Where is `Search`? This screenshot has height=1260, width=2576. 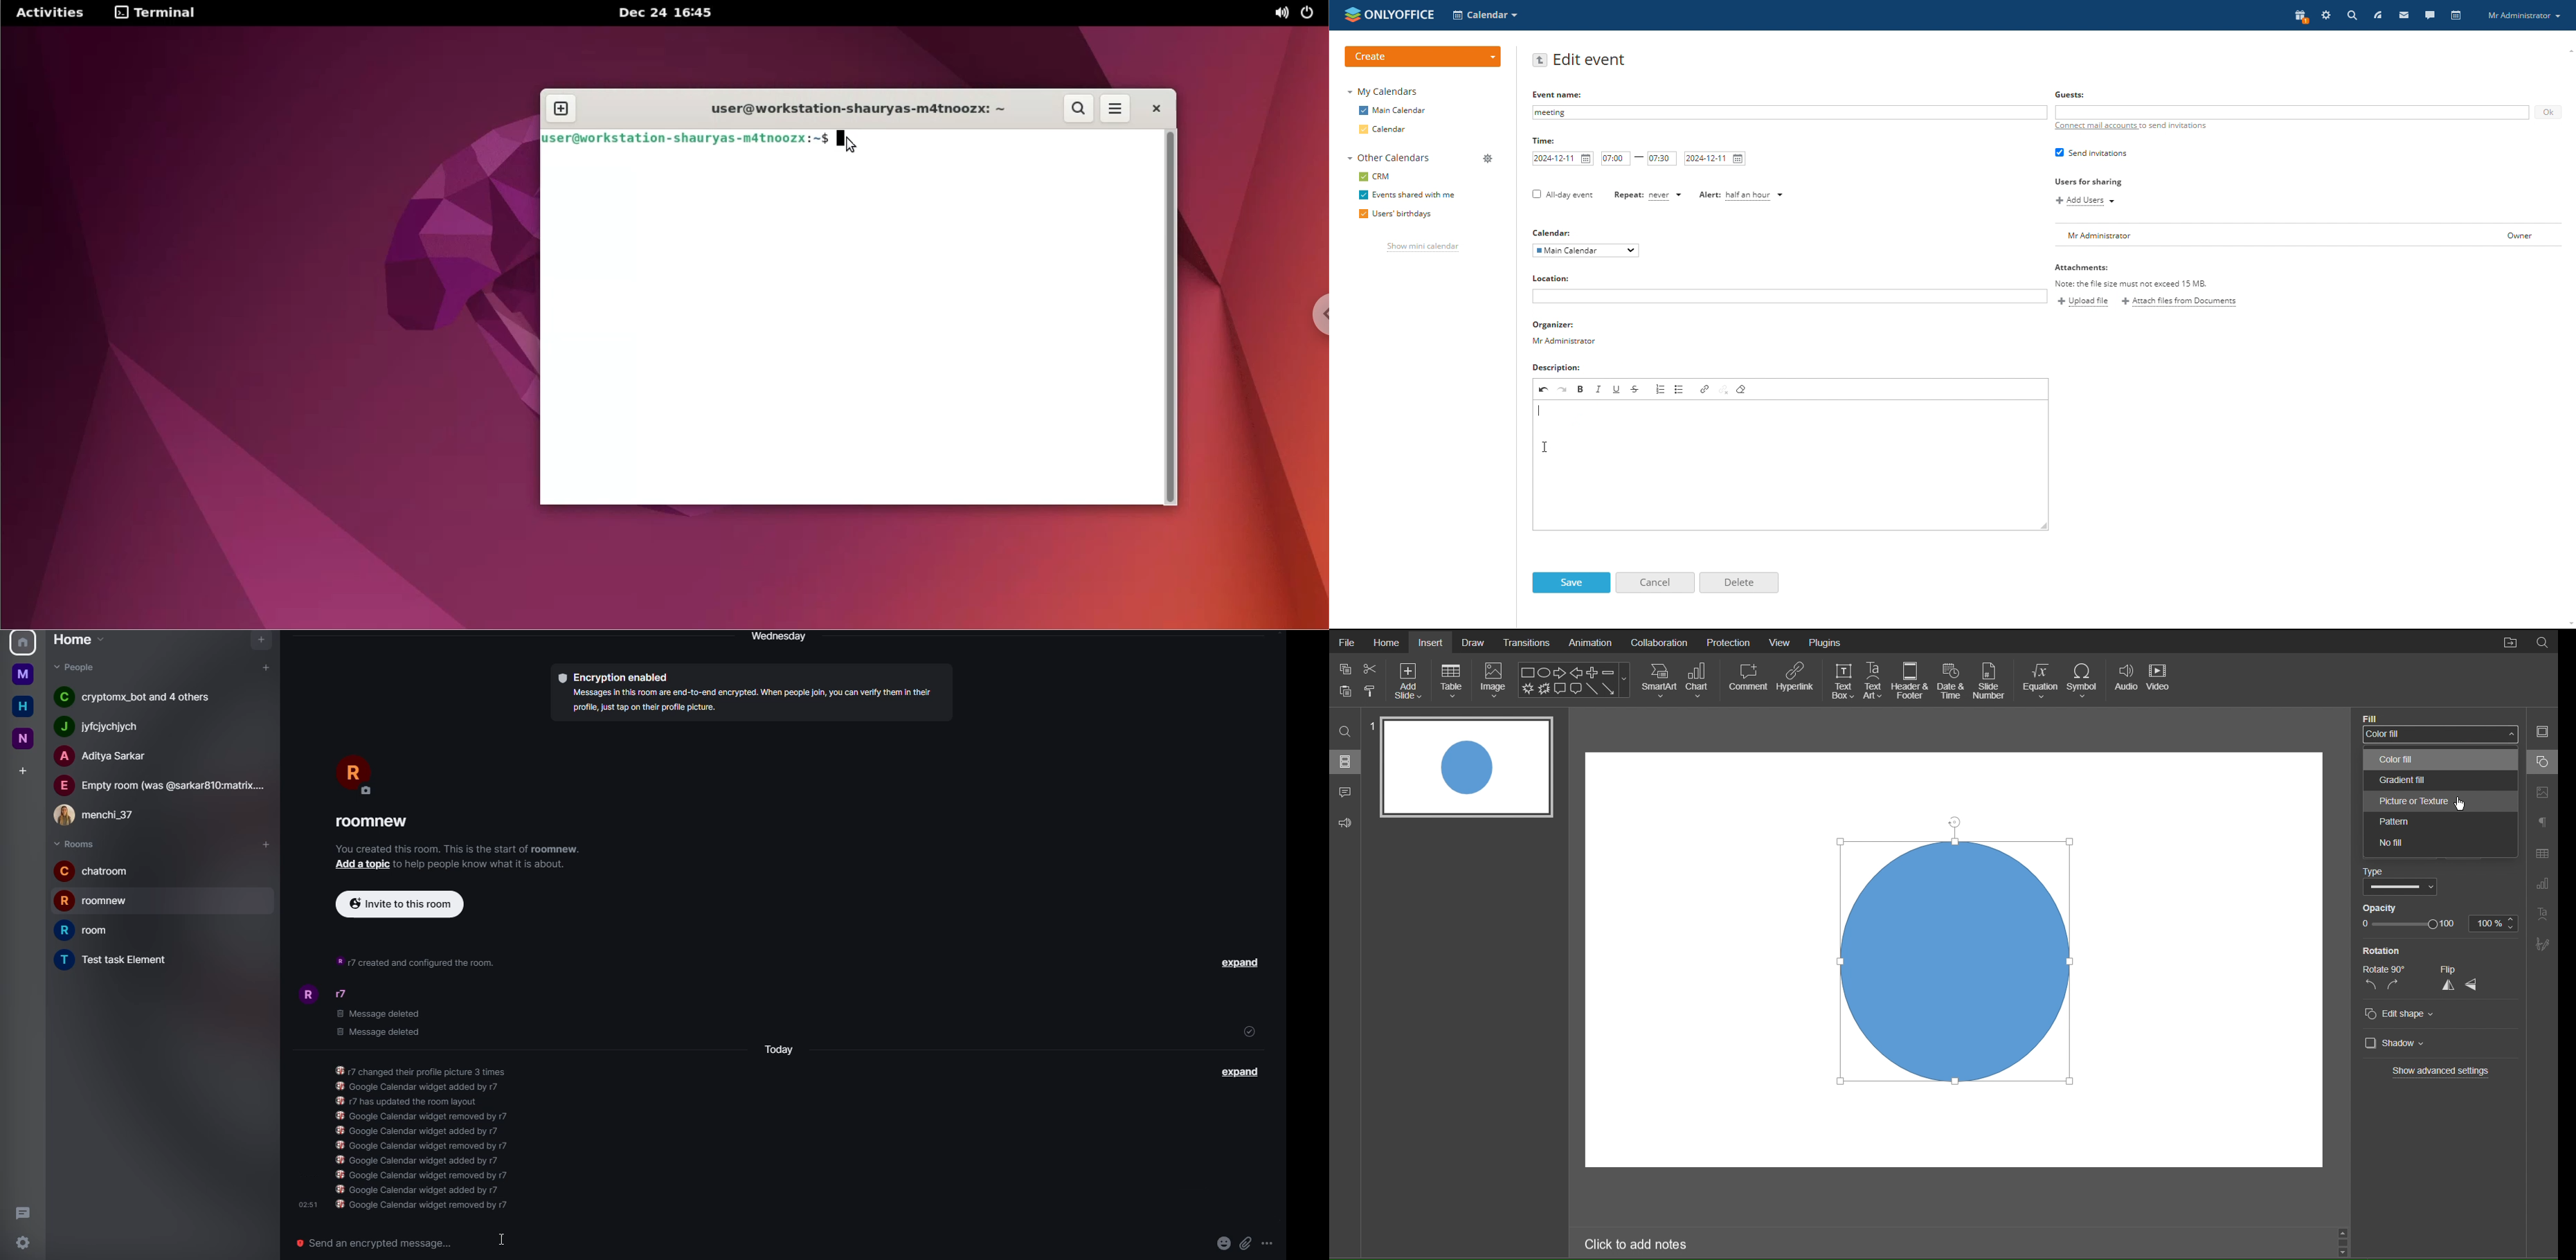
Search is located at coordinates (1345, 731).